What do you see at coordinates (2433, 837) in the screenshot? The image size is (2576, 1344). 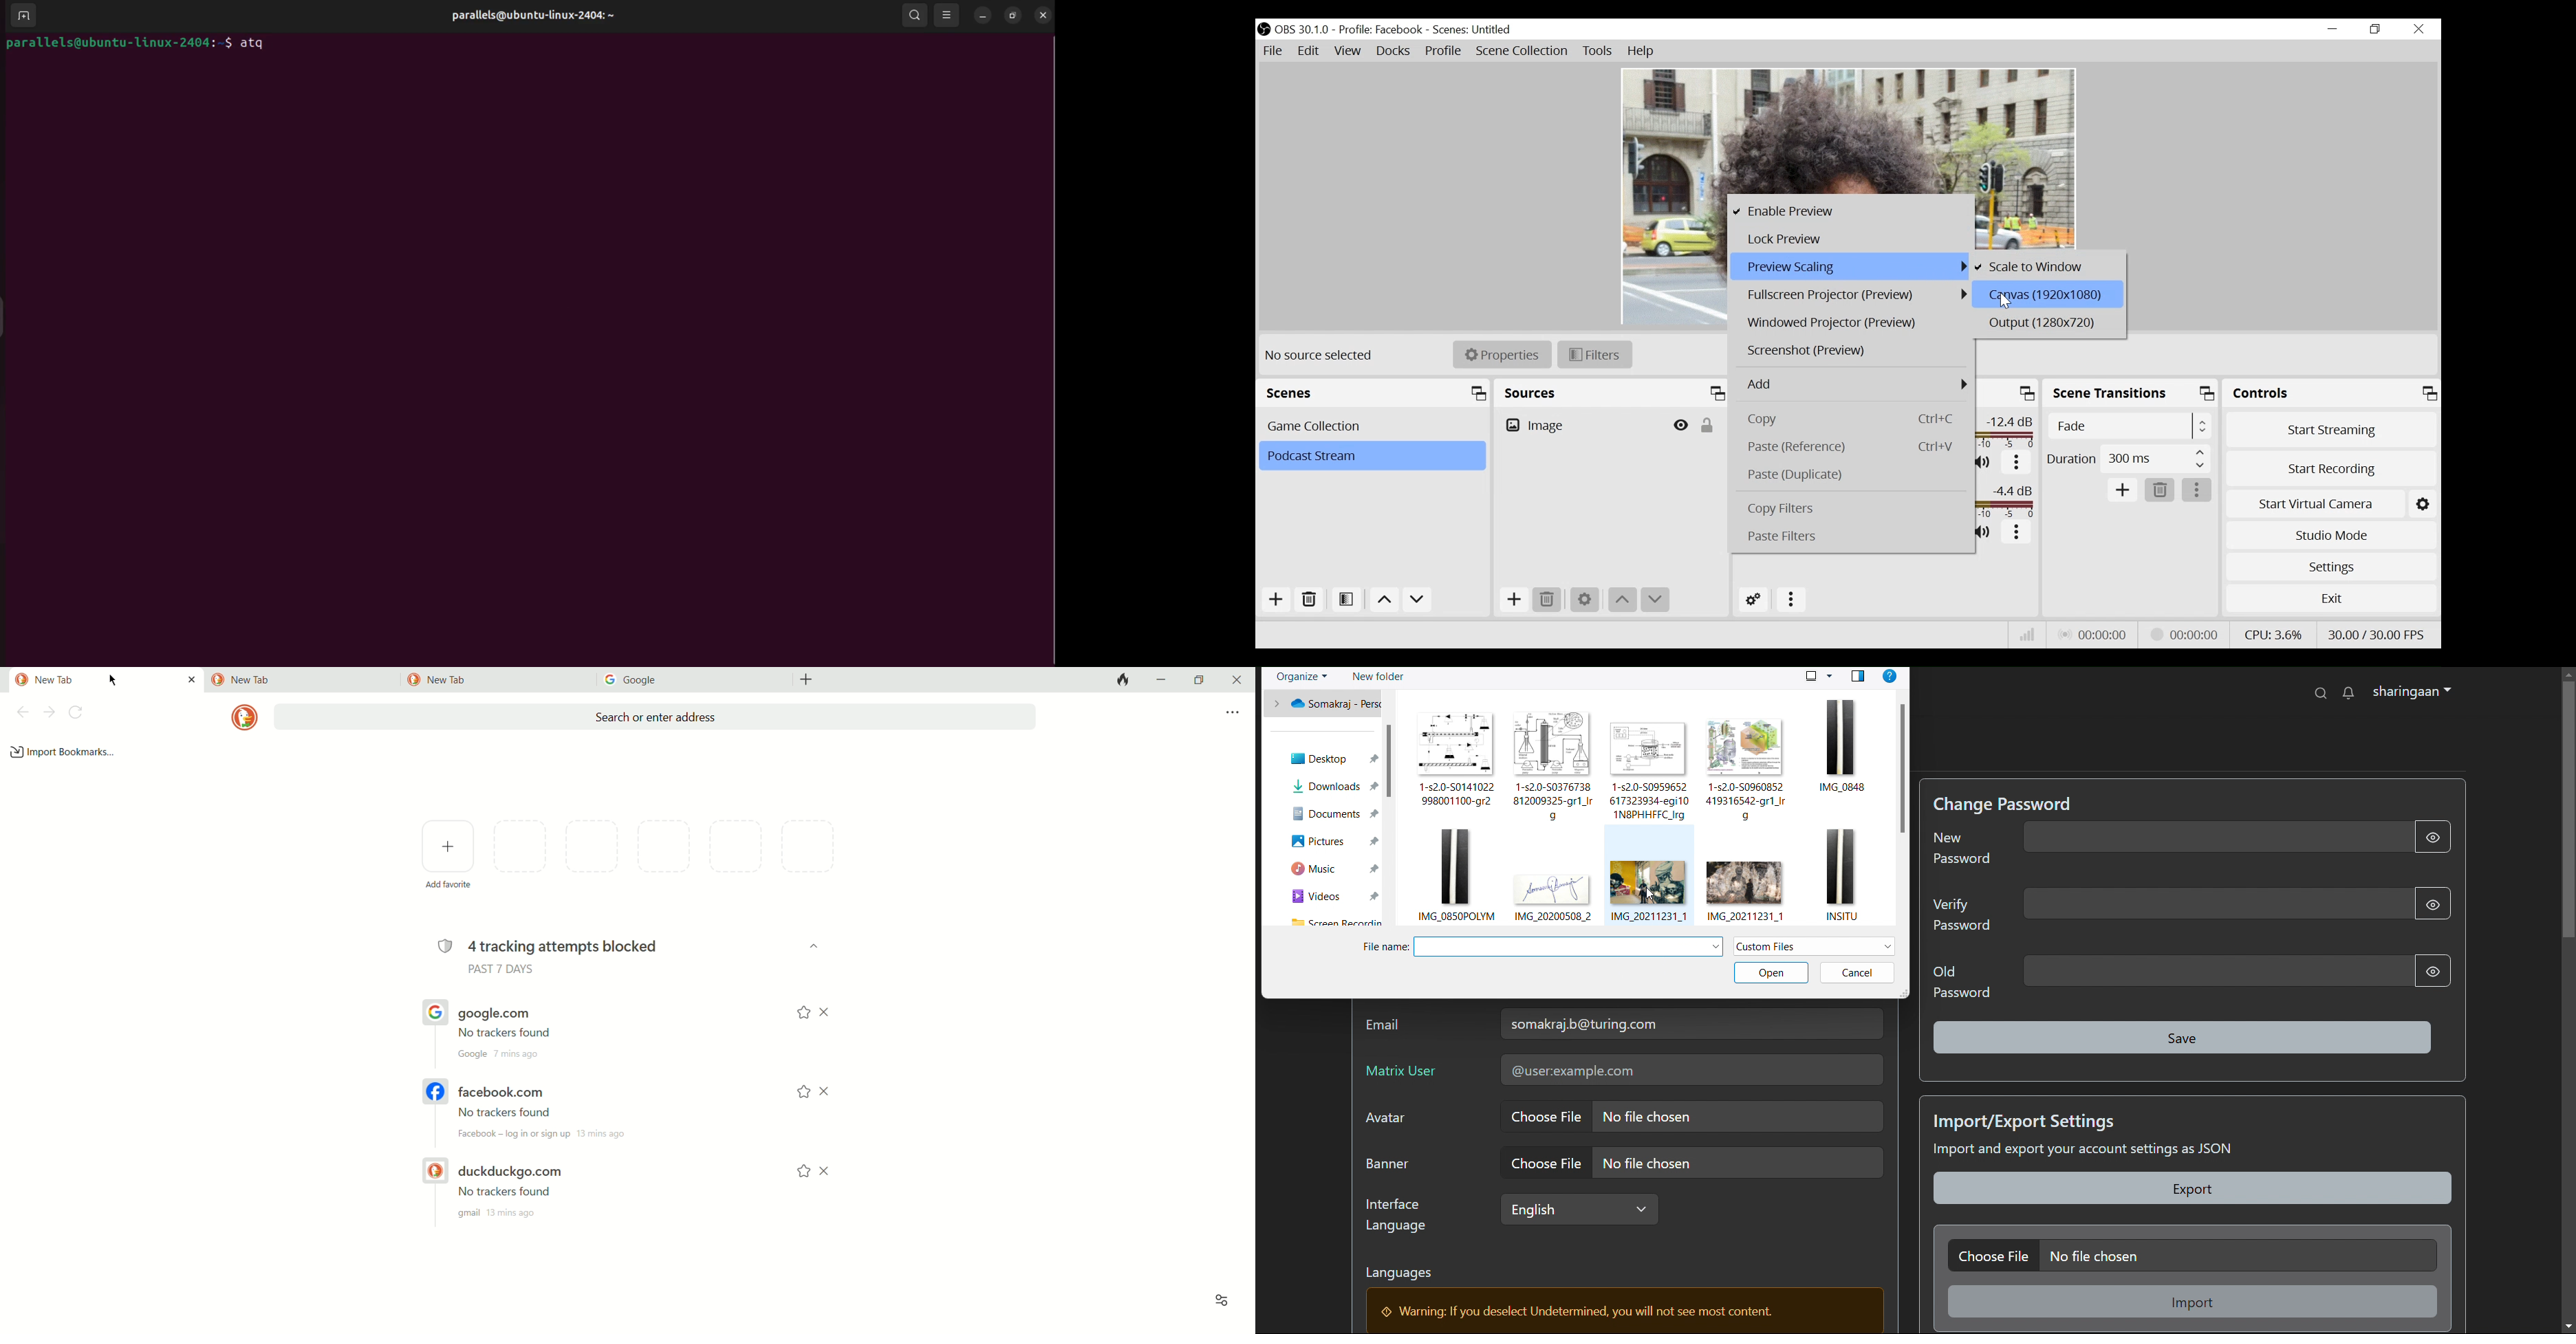 I see `toggle visibility` at bounding box center [2433, 837].